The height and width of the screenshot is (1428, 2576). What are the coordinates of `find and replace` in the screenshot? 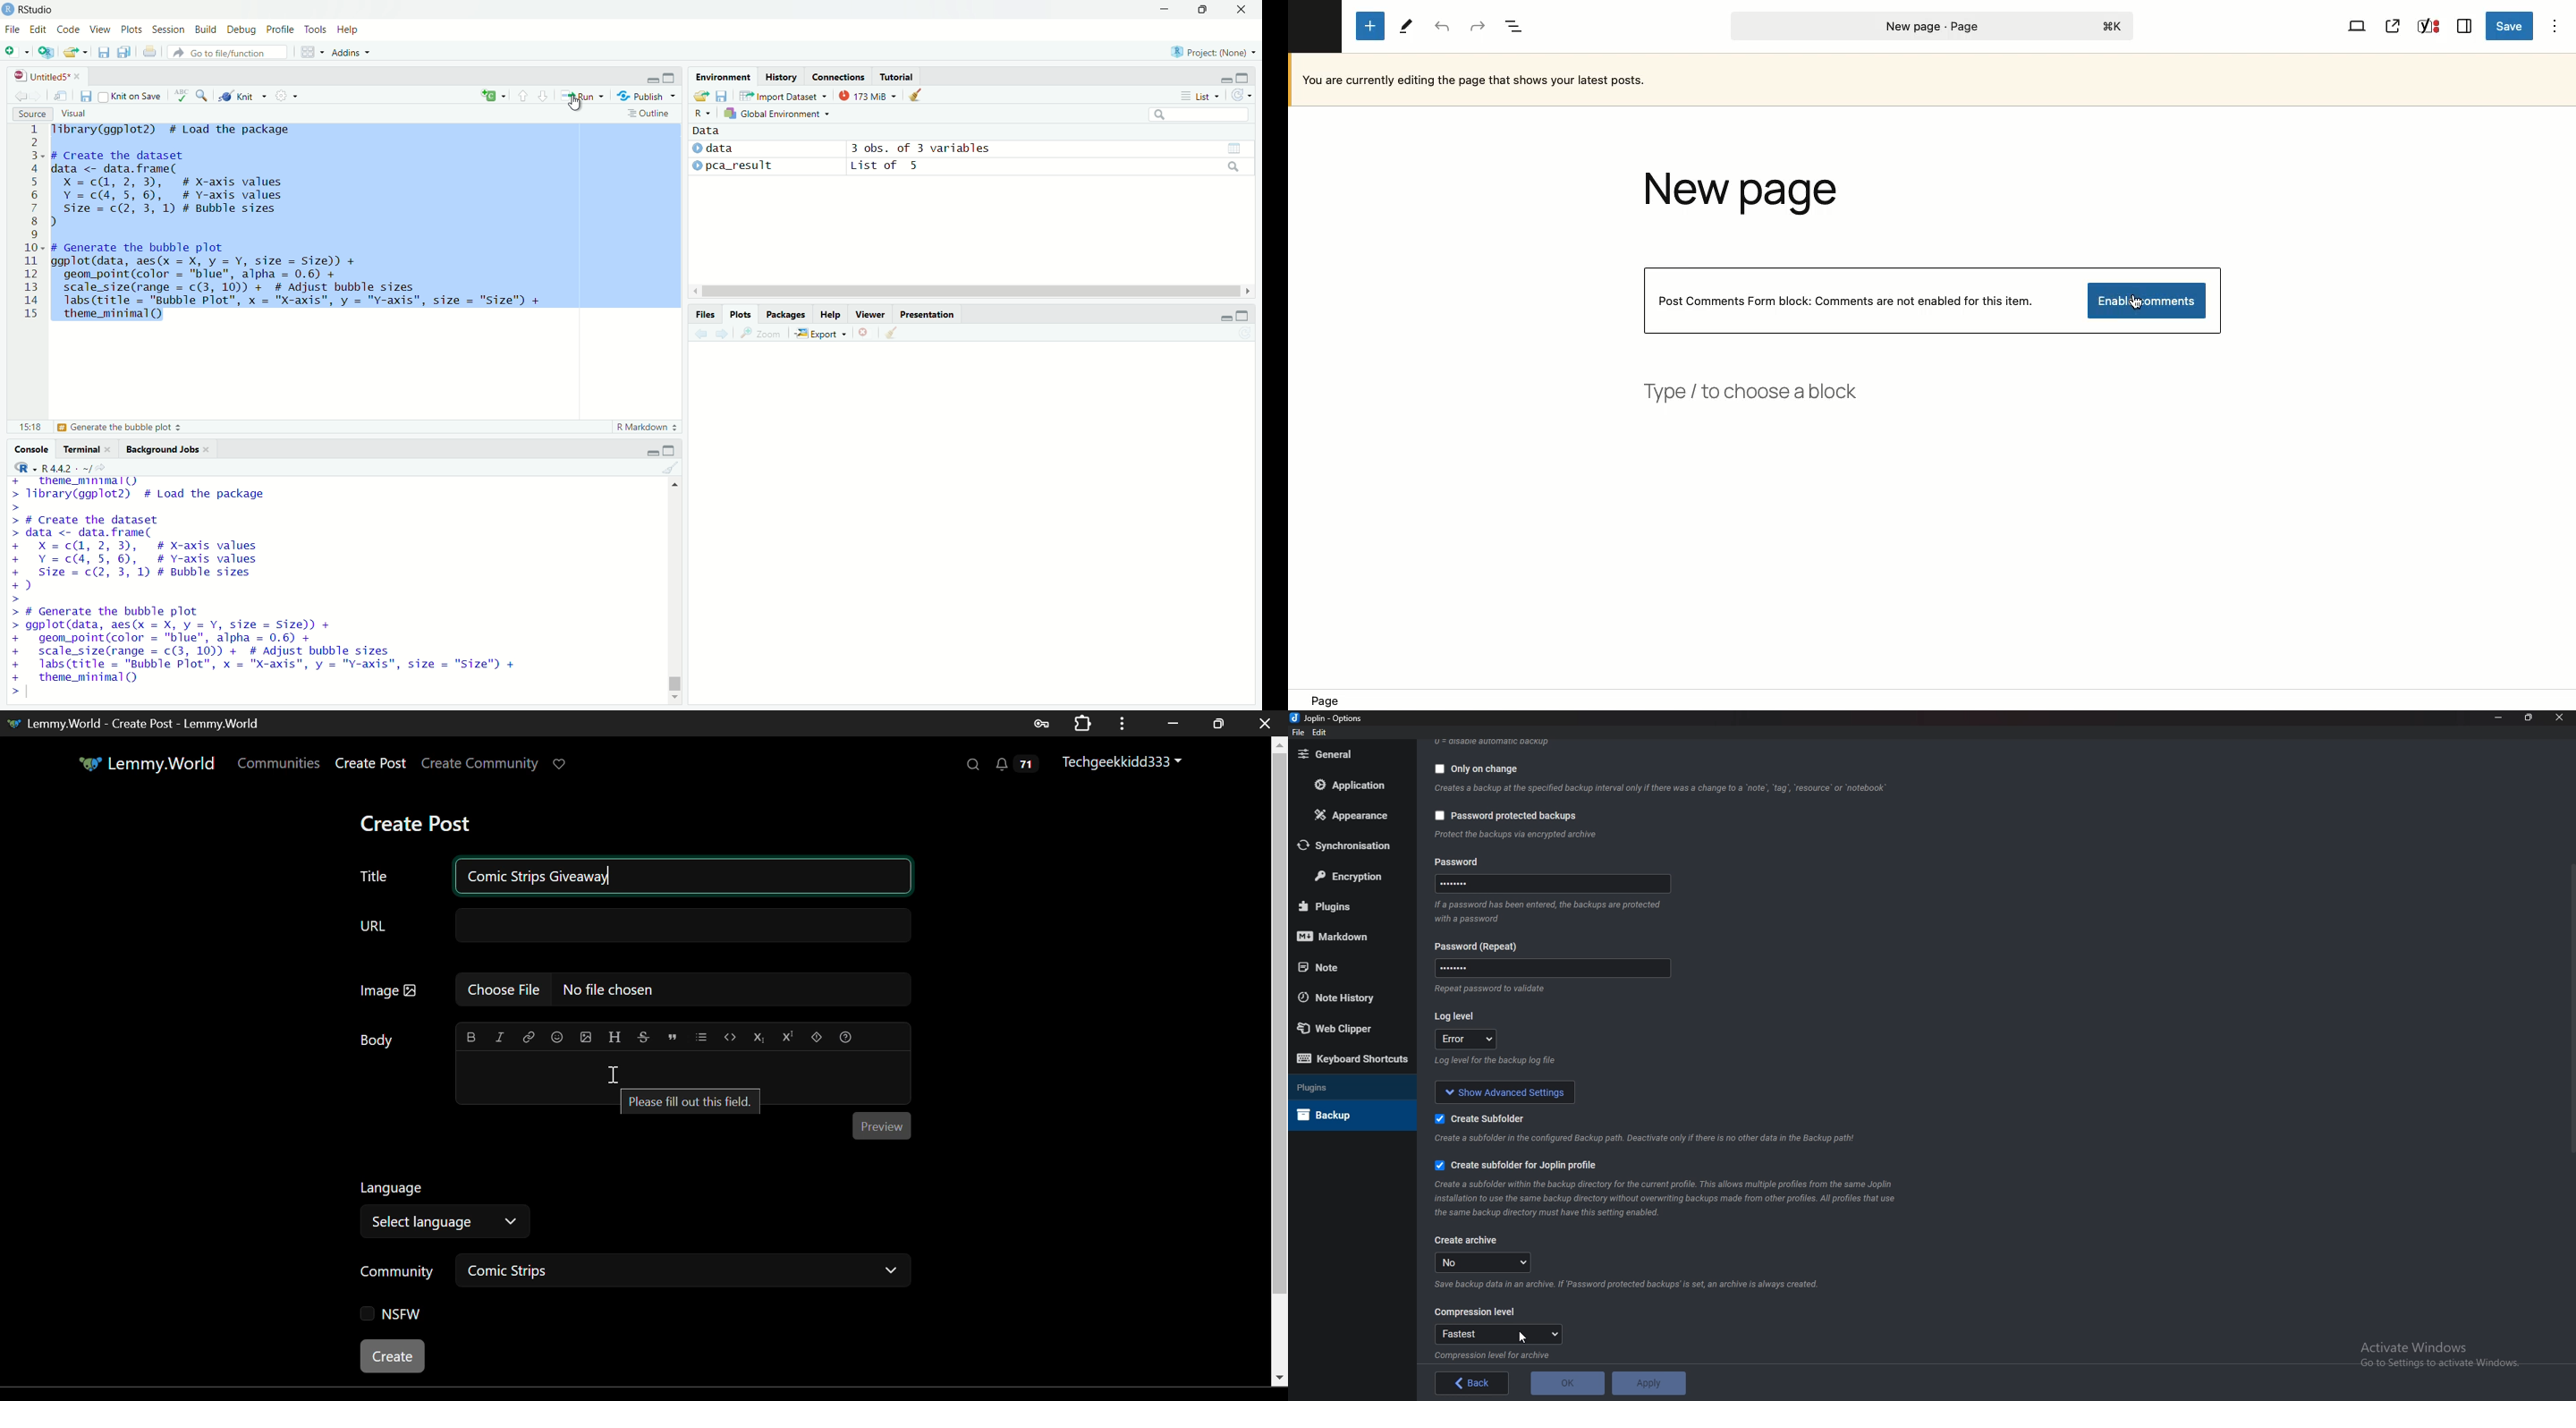 It's located at (203, 94).